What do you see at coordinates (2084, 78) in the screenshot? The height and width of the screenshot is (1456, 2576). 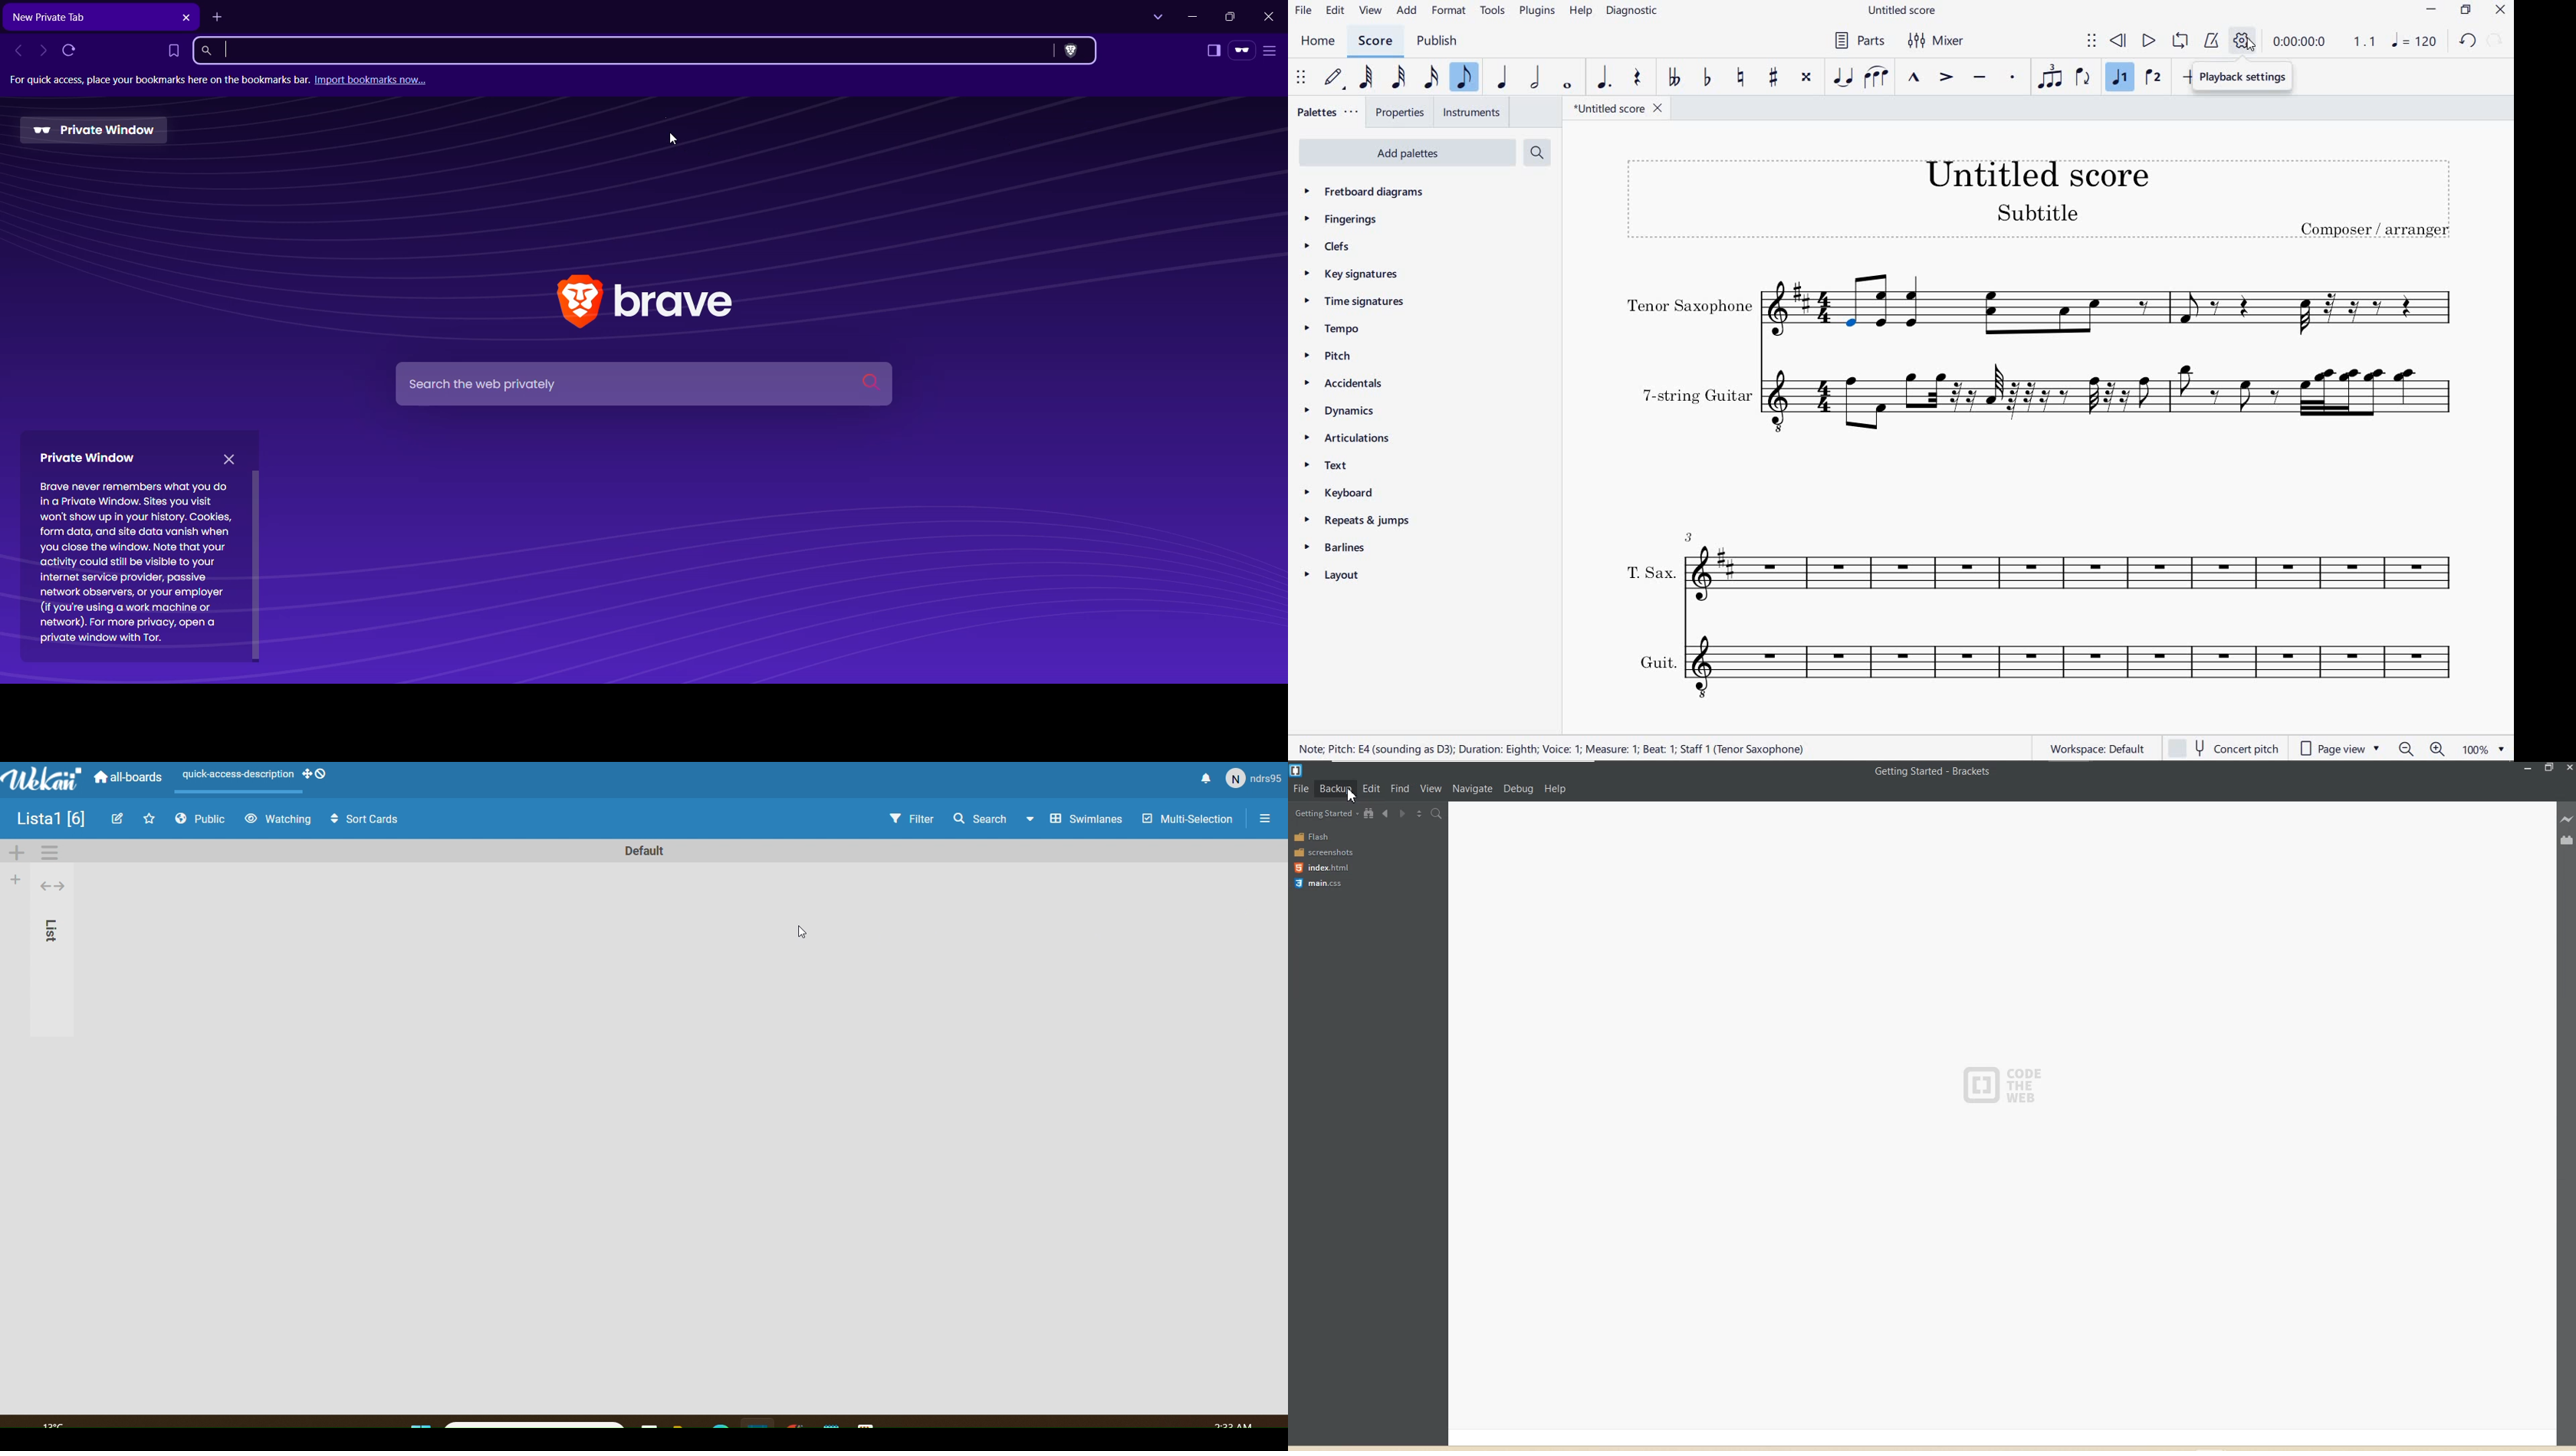 I see `FLIP DIRECTION` at bounding box center [2084, 78].